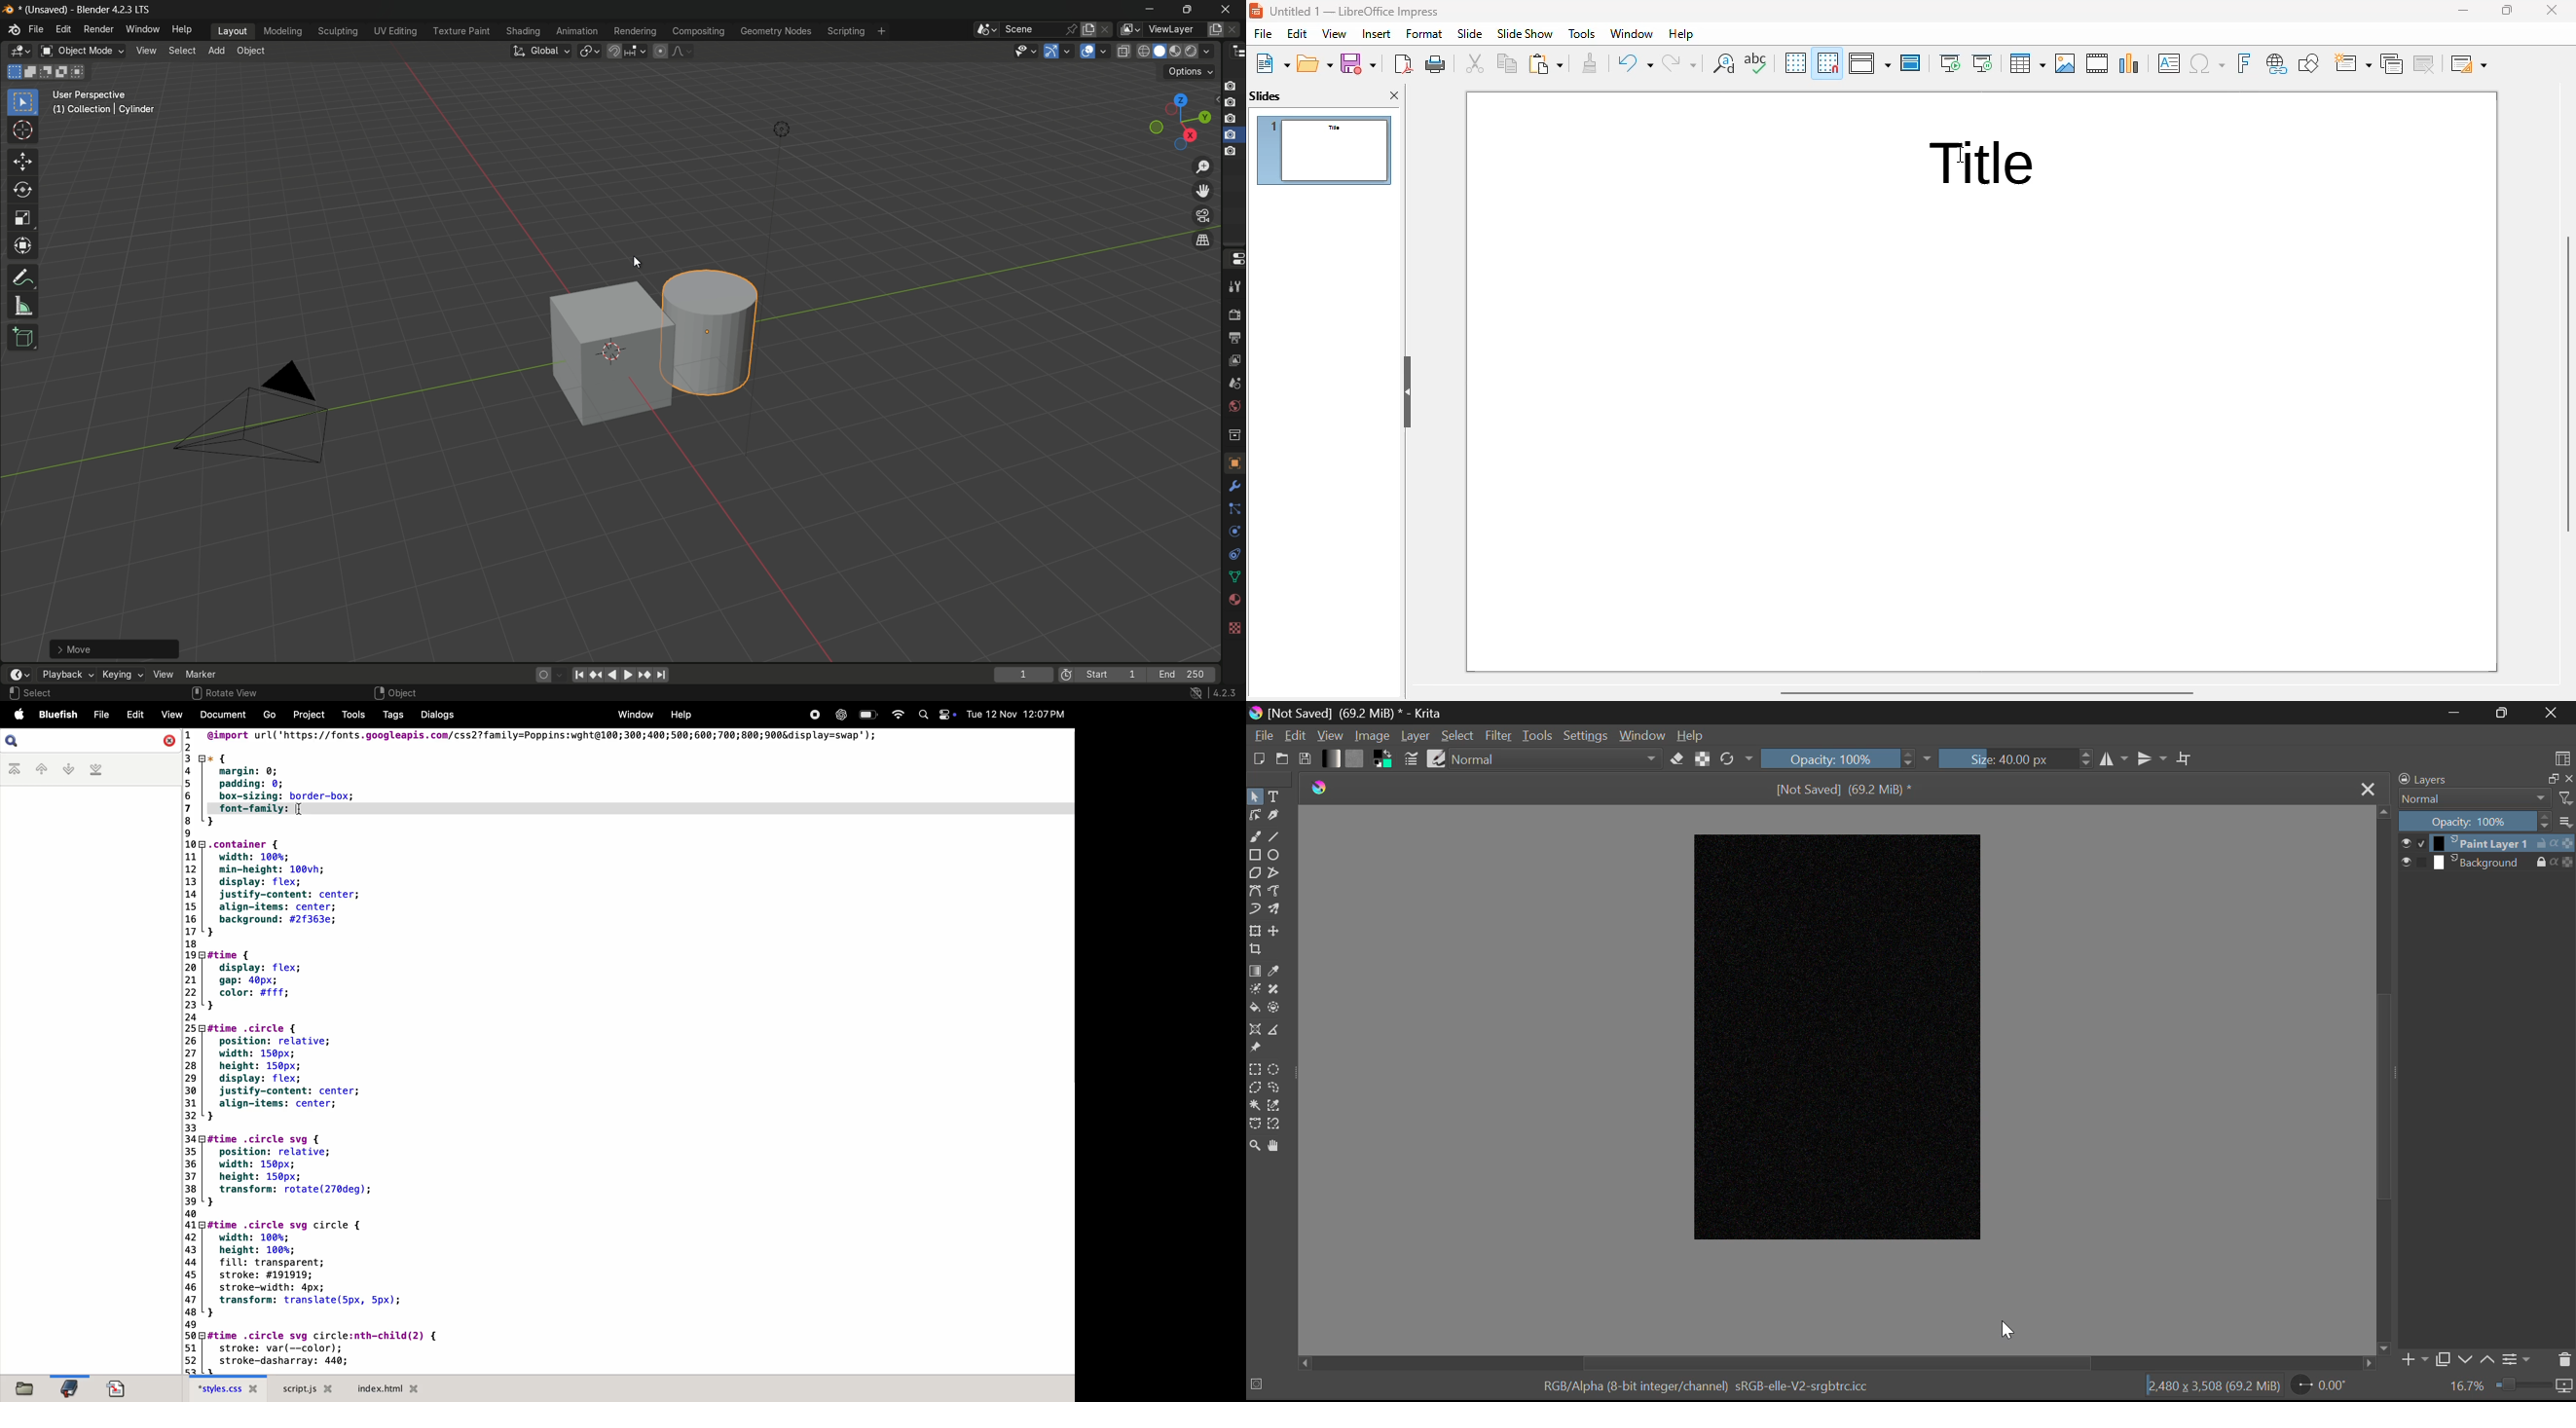  I want to click on redo, so click(1680, 62).